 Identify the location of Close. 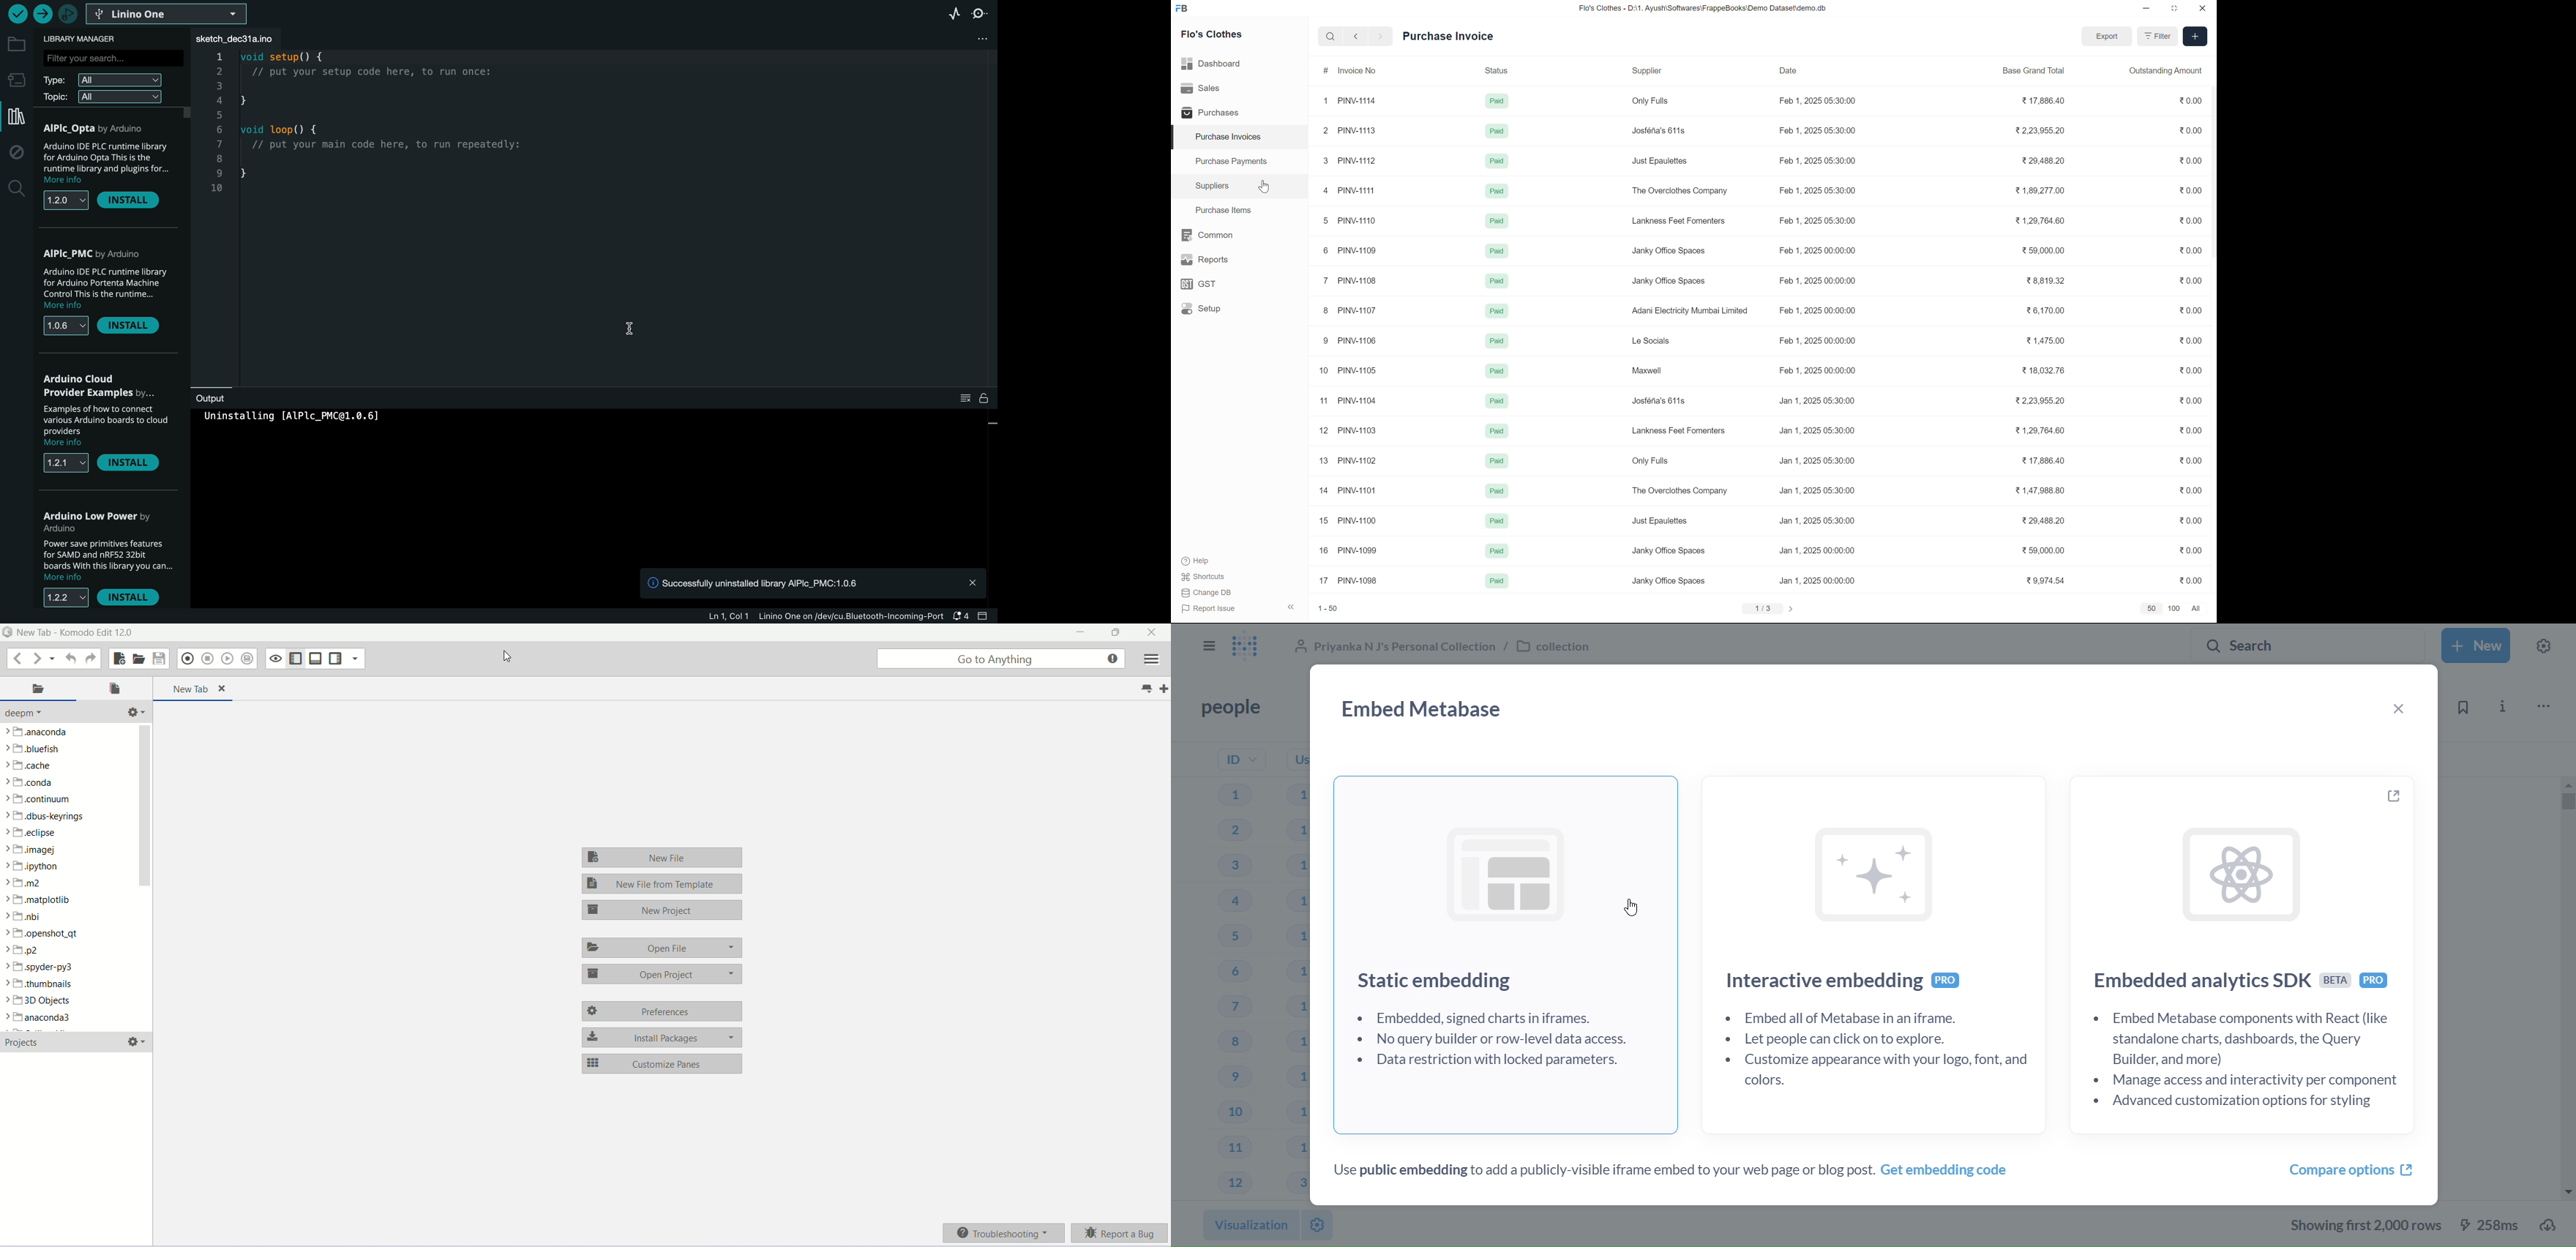
(2203, 8).